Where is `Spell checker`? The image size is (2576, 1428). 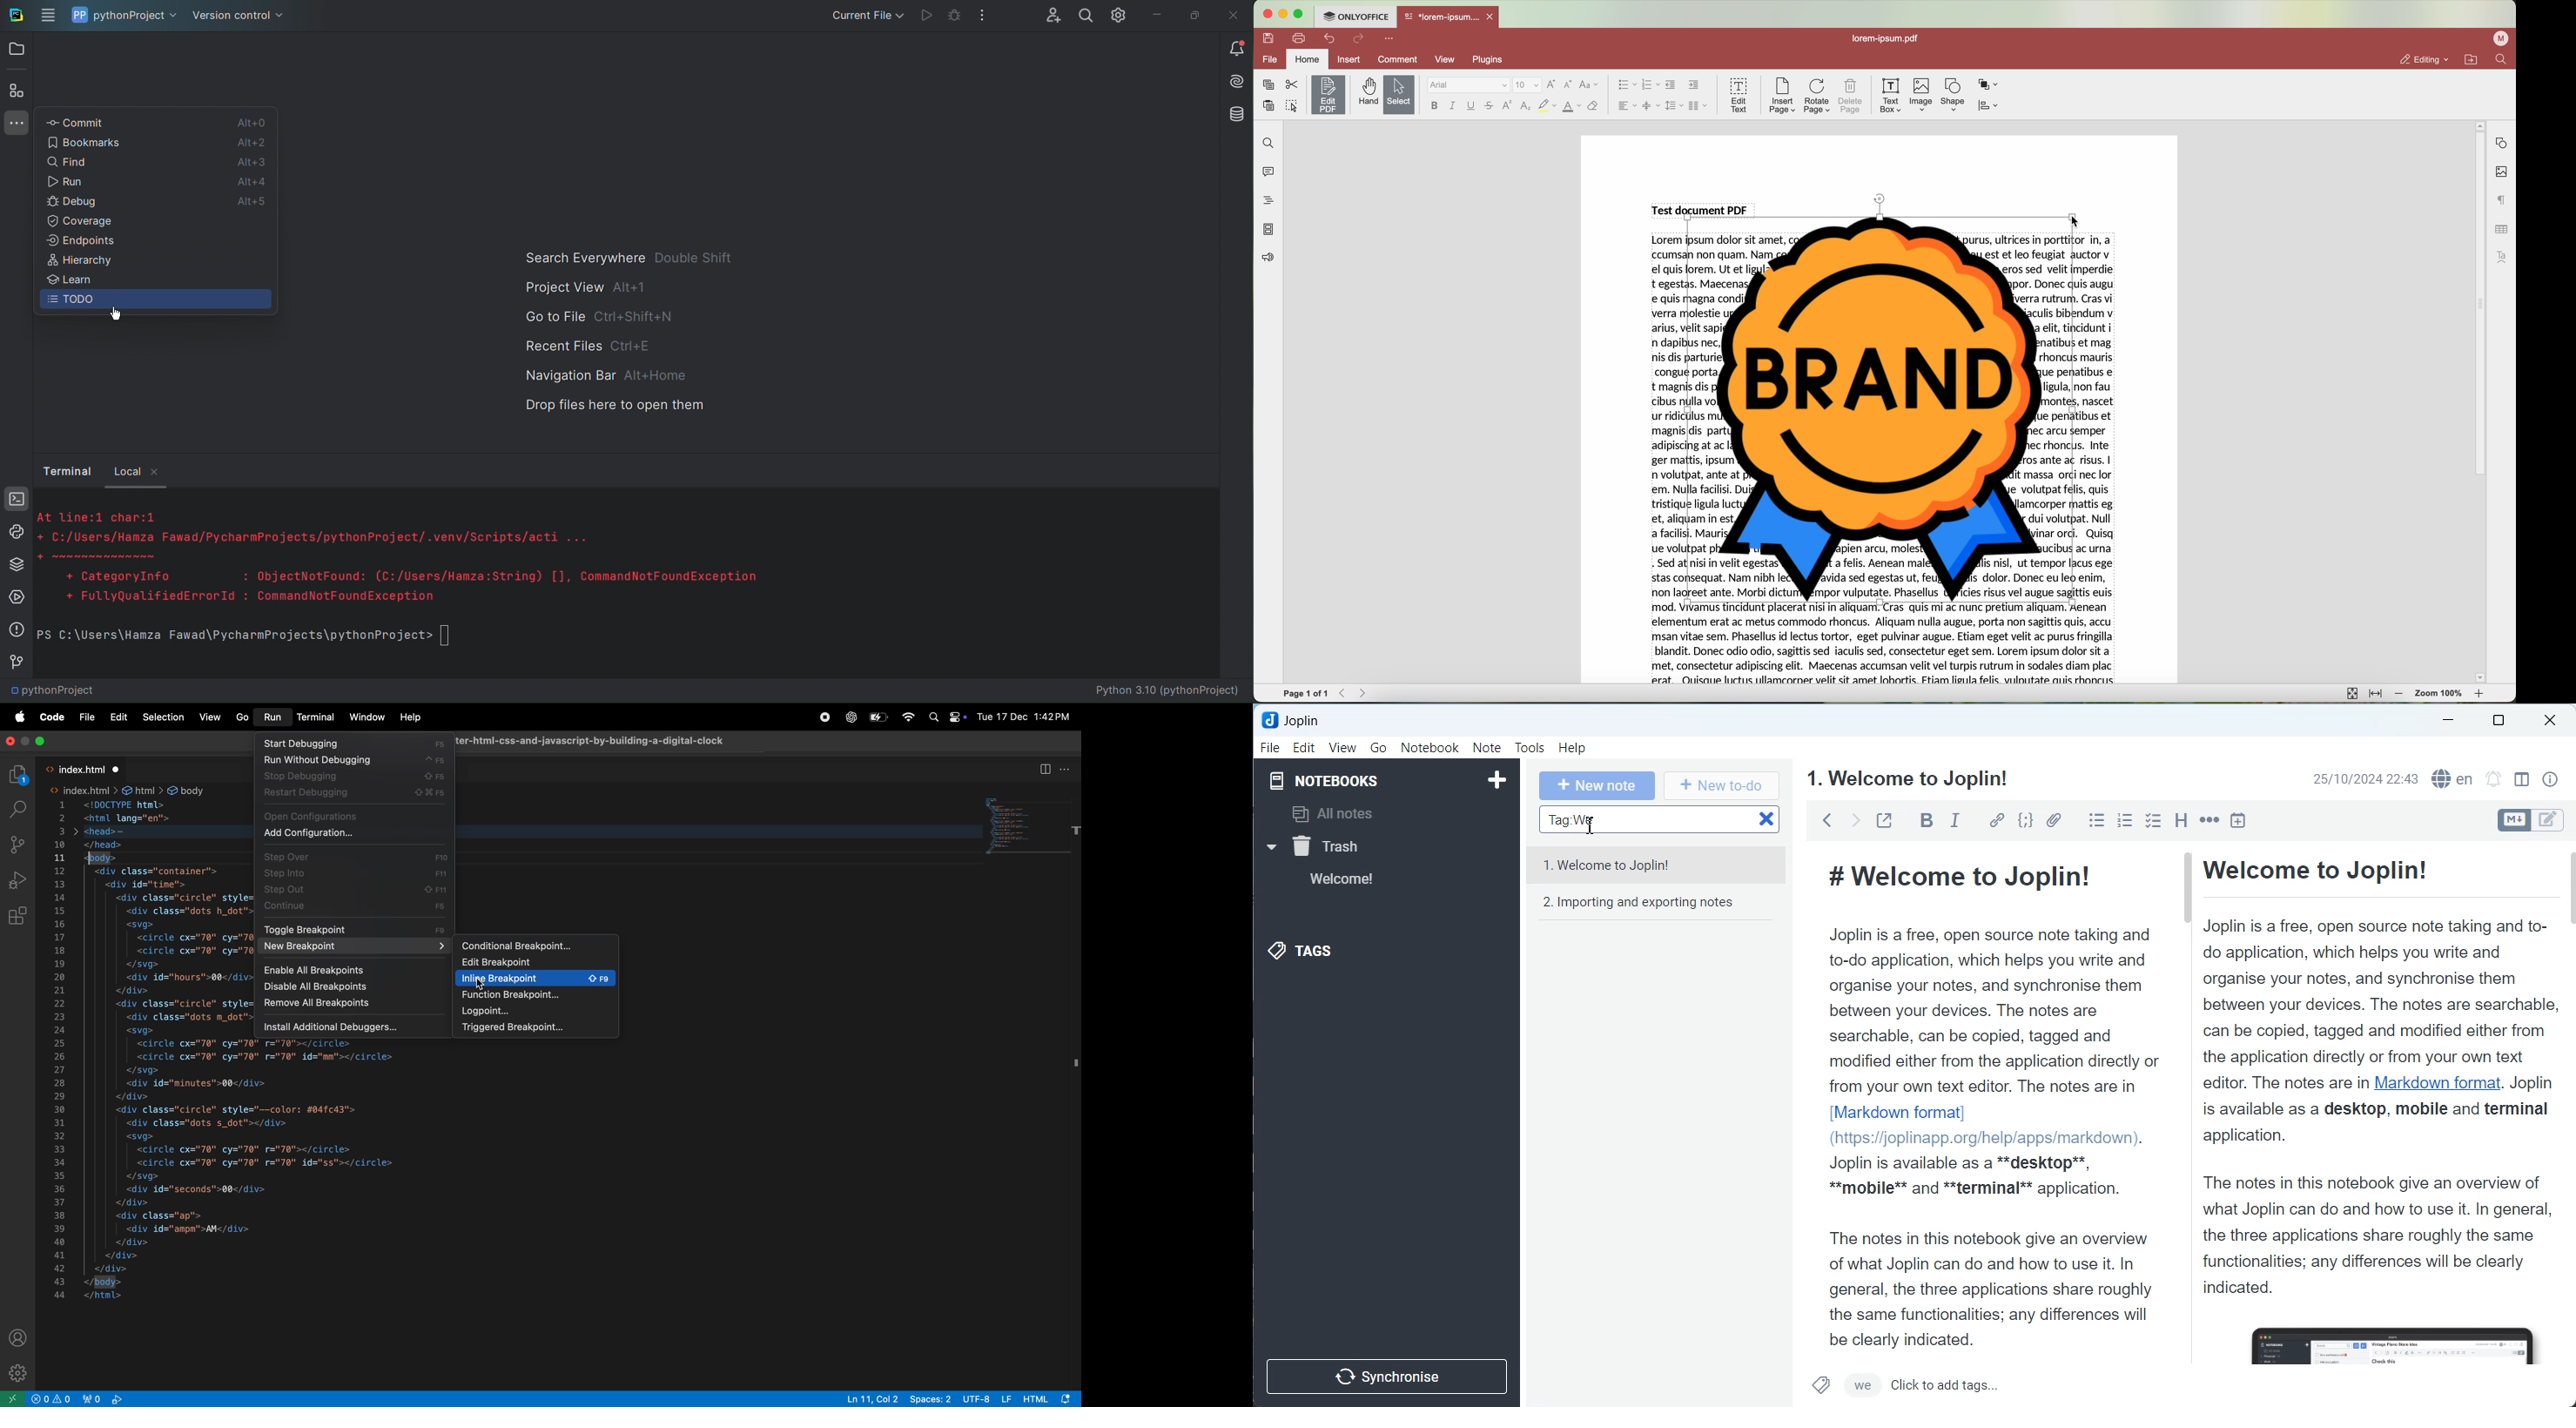
Spell checker is located at coordinates (2452, 778).